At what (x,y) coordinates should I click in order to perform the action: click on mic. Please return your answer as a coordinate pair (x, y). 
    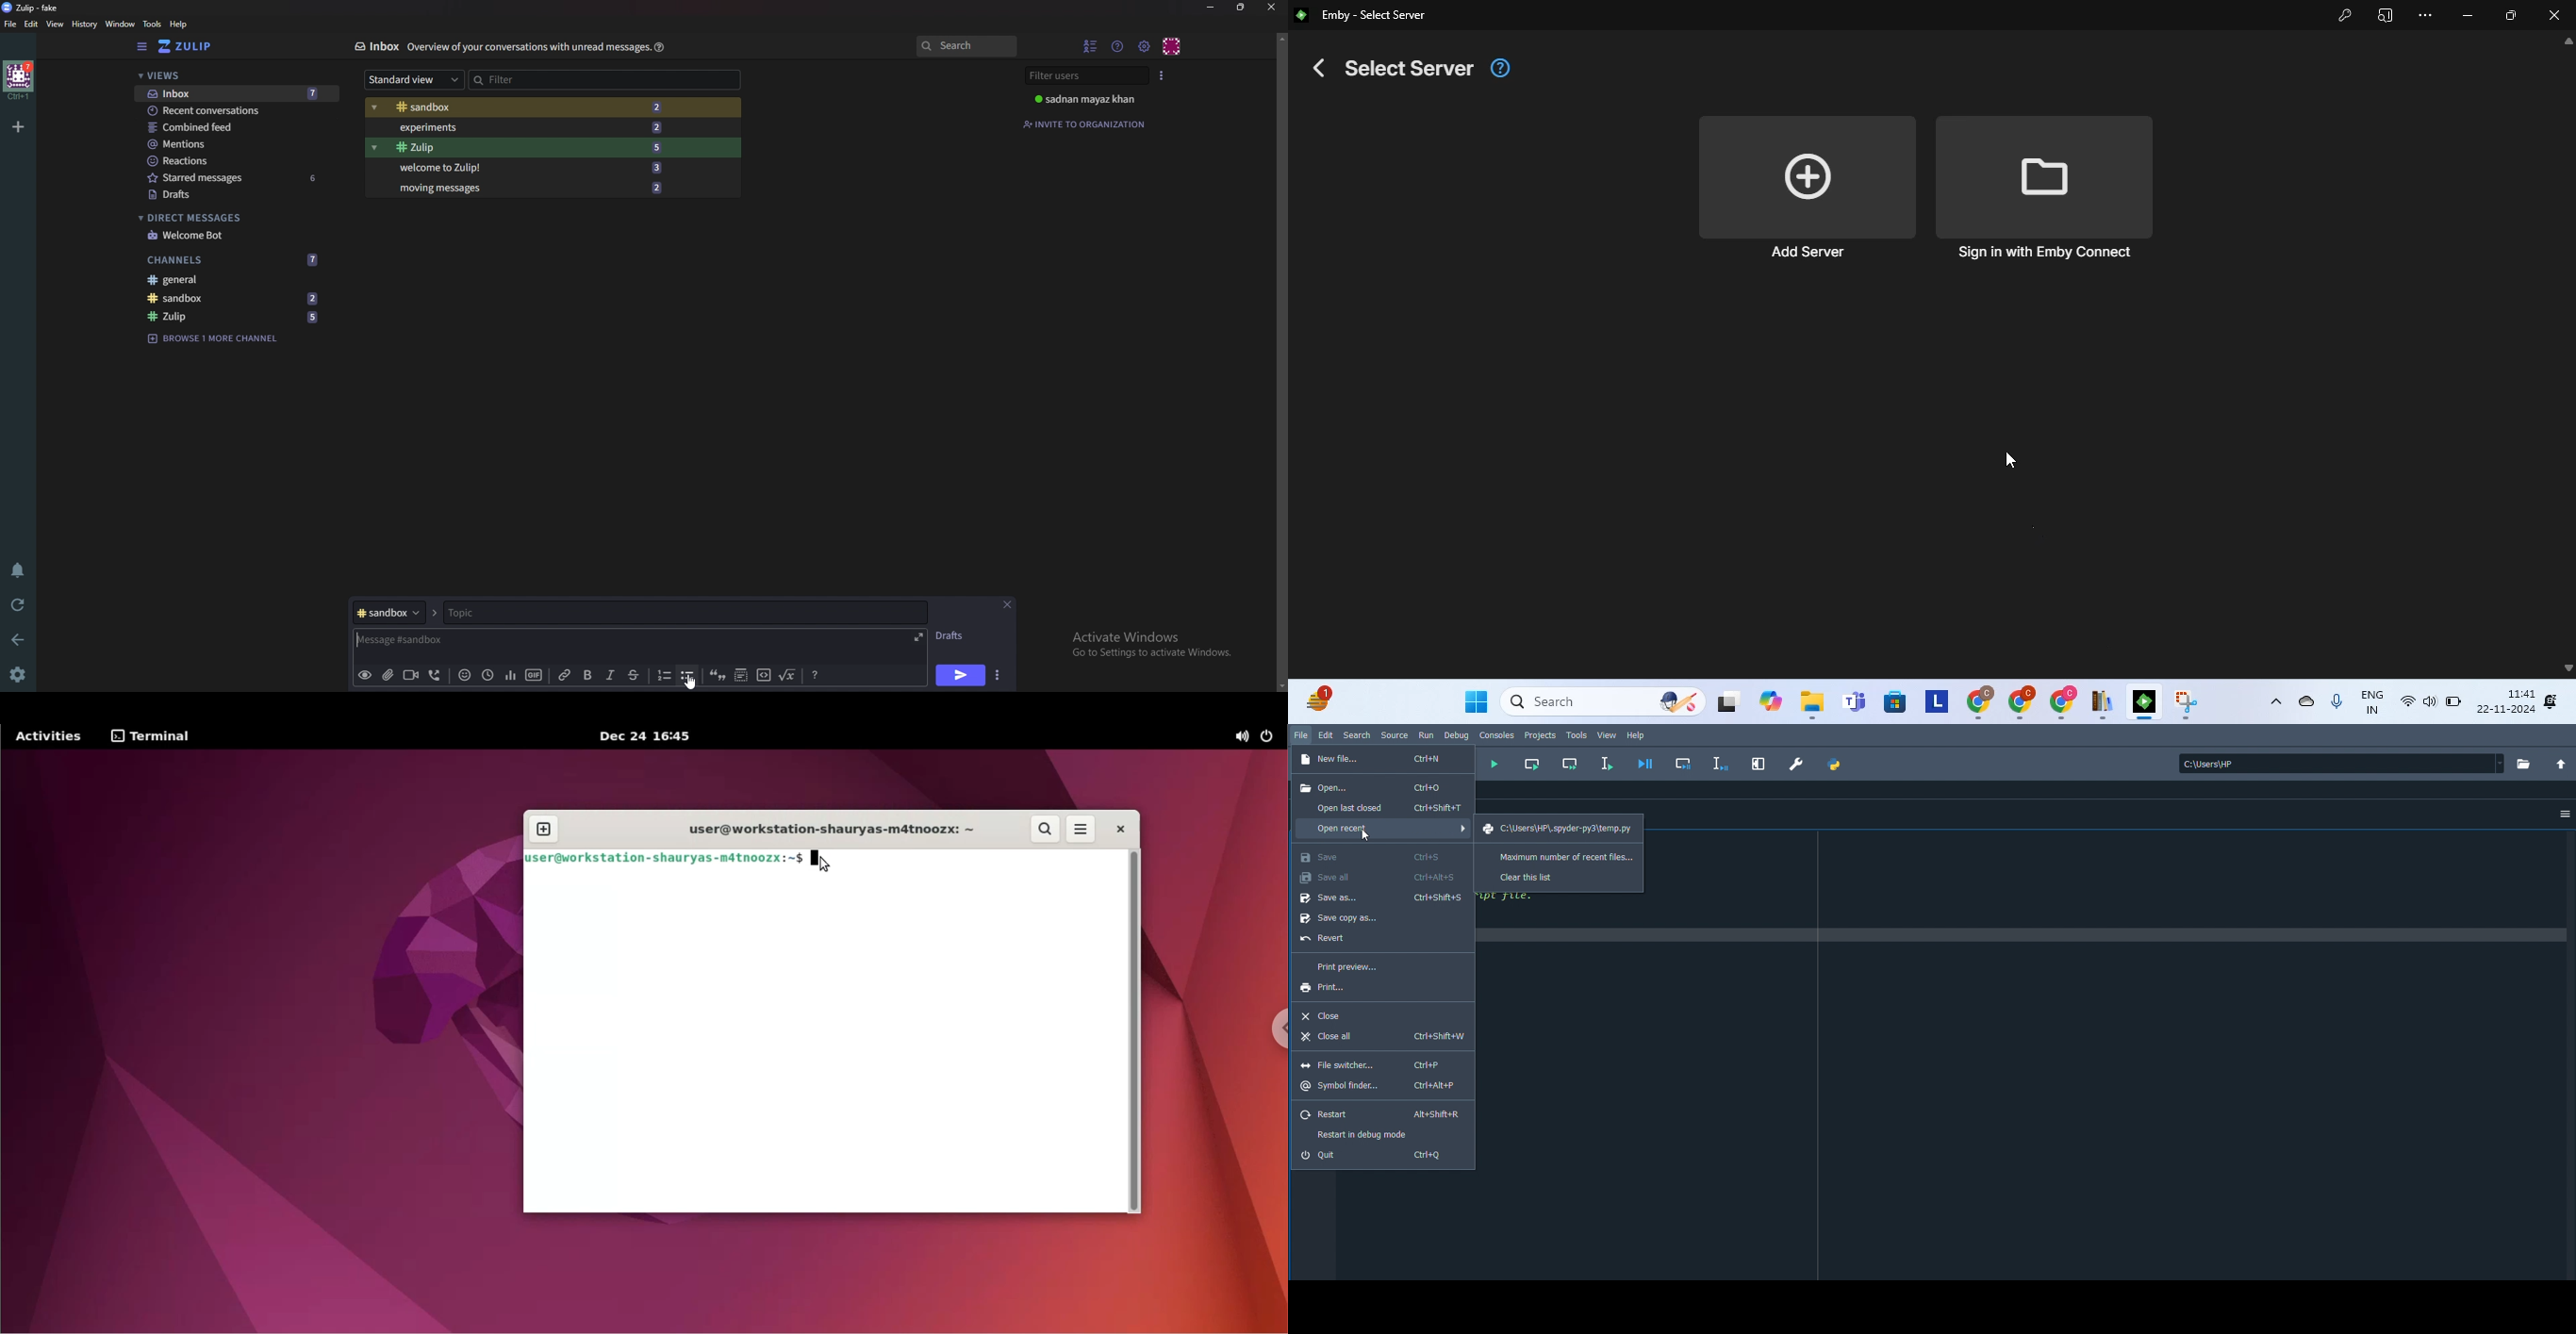
    Looking at the image, I should click on (2338, 700).